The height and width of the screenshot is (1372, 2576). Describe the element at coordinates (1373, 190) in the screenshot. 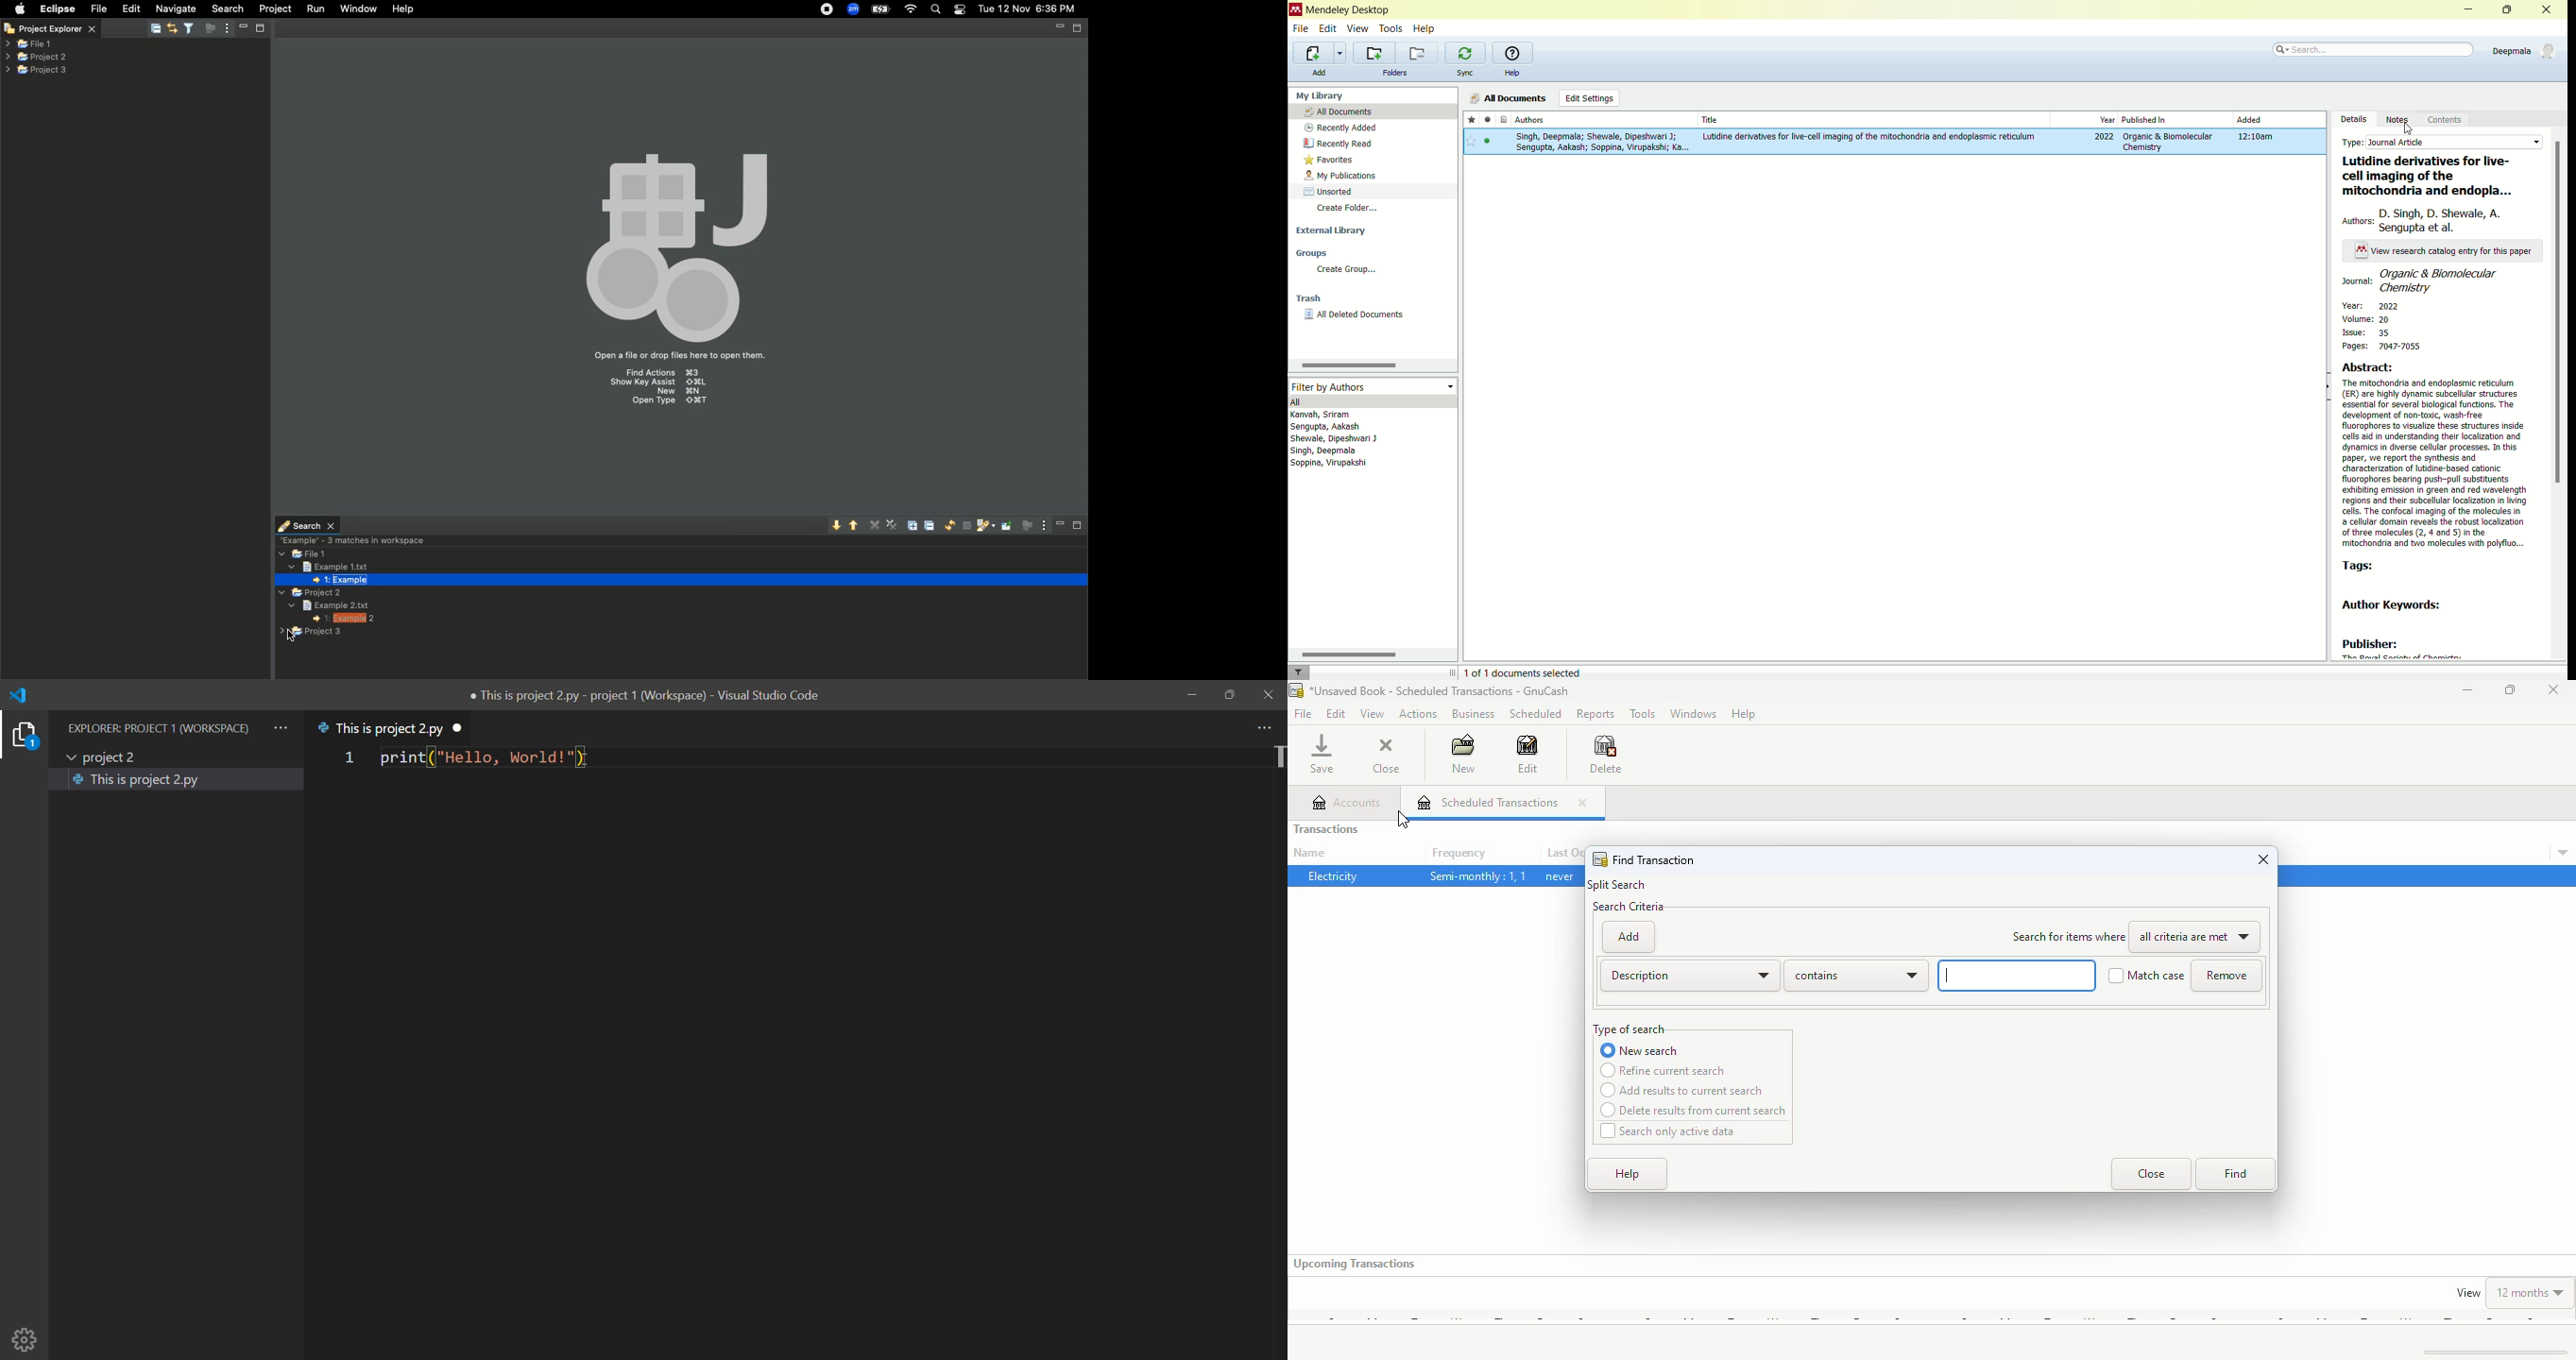

I see `unsorted` at that location.